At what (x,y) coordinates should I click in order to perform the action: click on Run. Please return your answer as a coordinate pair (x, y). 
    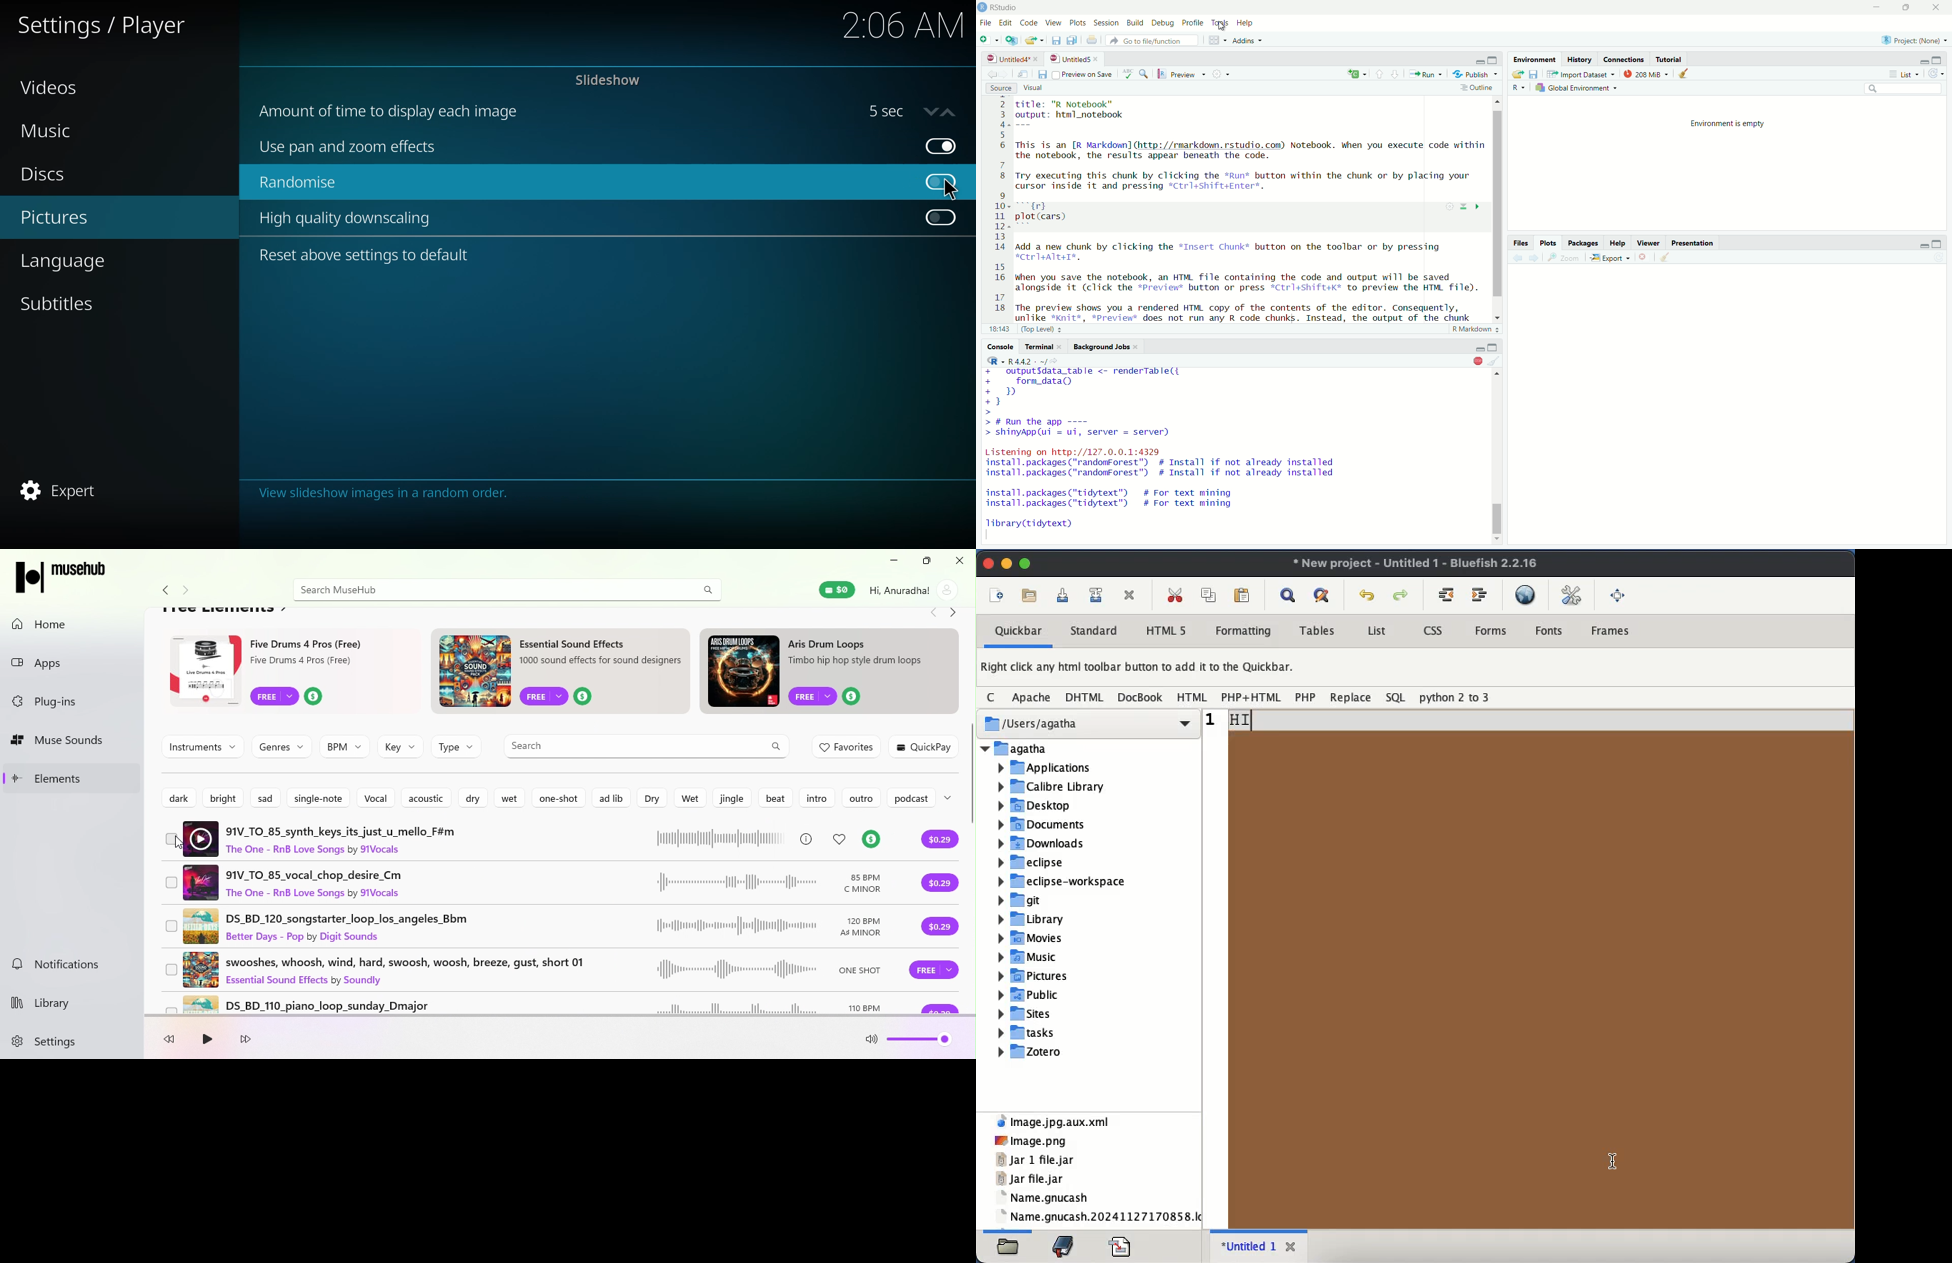
    Looking at the image, I should click on (1425, 74).